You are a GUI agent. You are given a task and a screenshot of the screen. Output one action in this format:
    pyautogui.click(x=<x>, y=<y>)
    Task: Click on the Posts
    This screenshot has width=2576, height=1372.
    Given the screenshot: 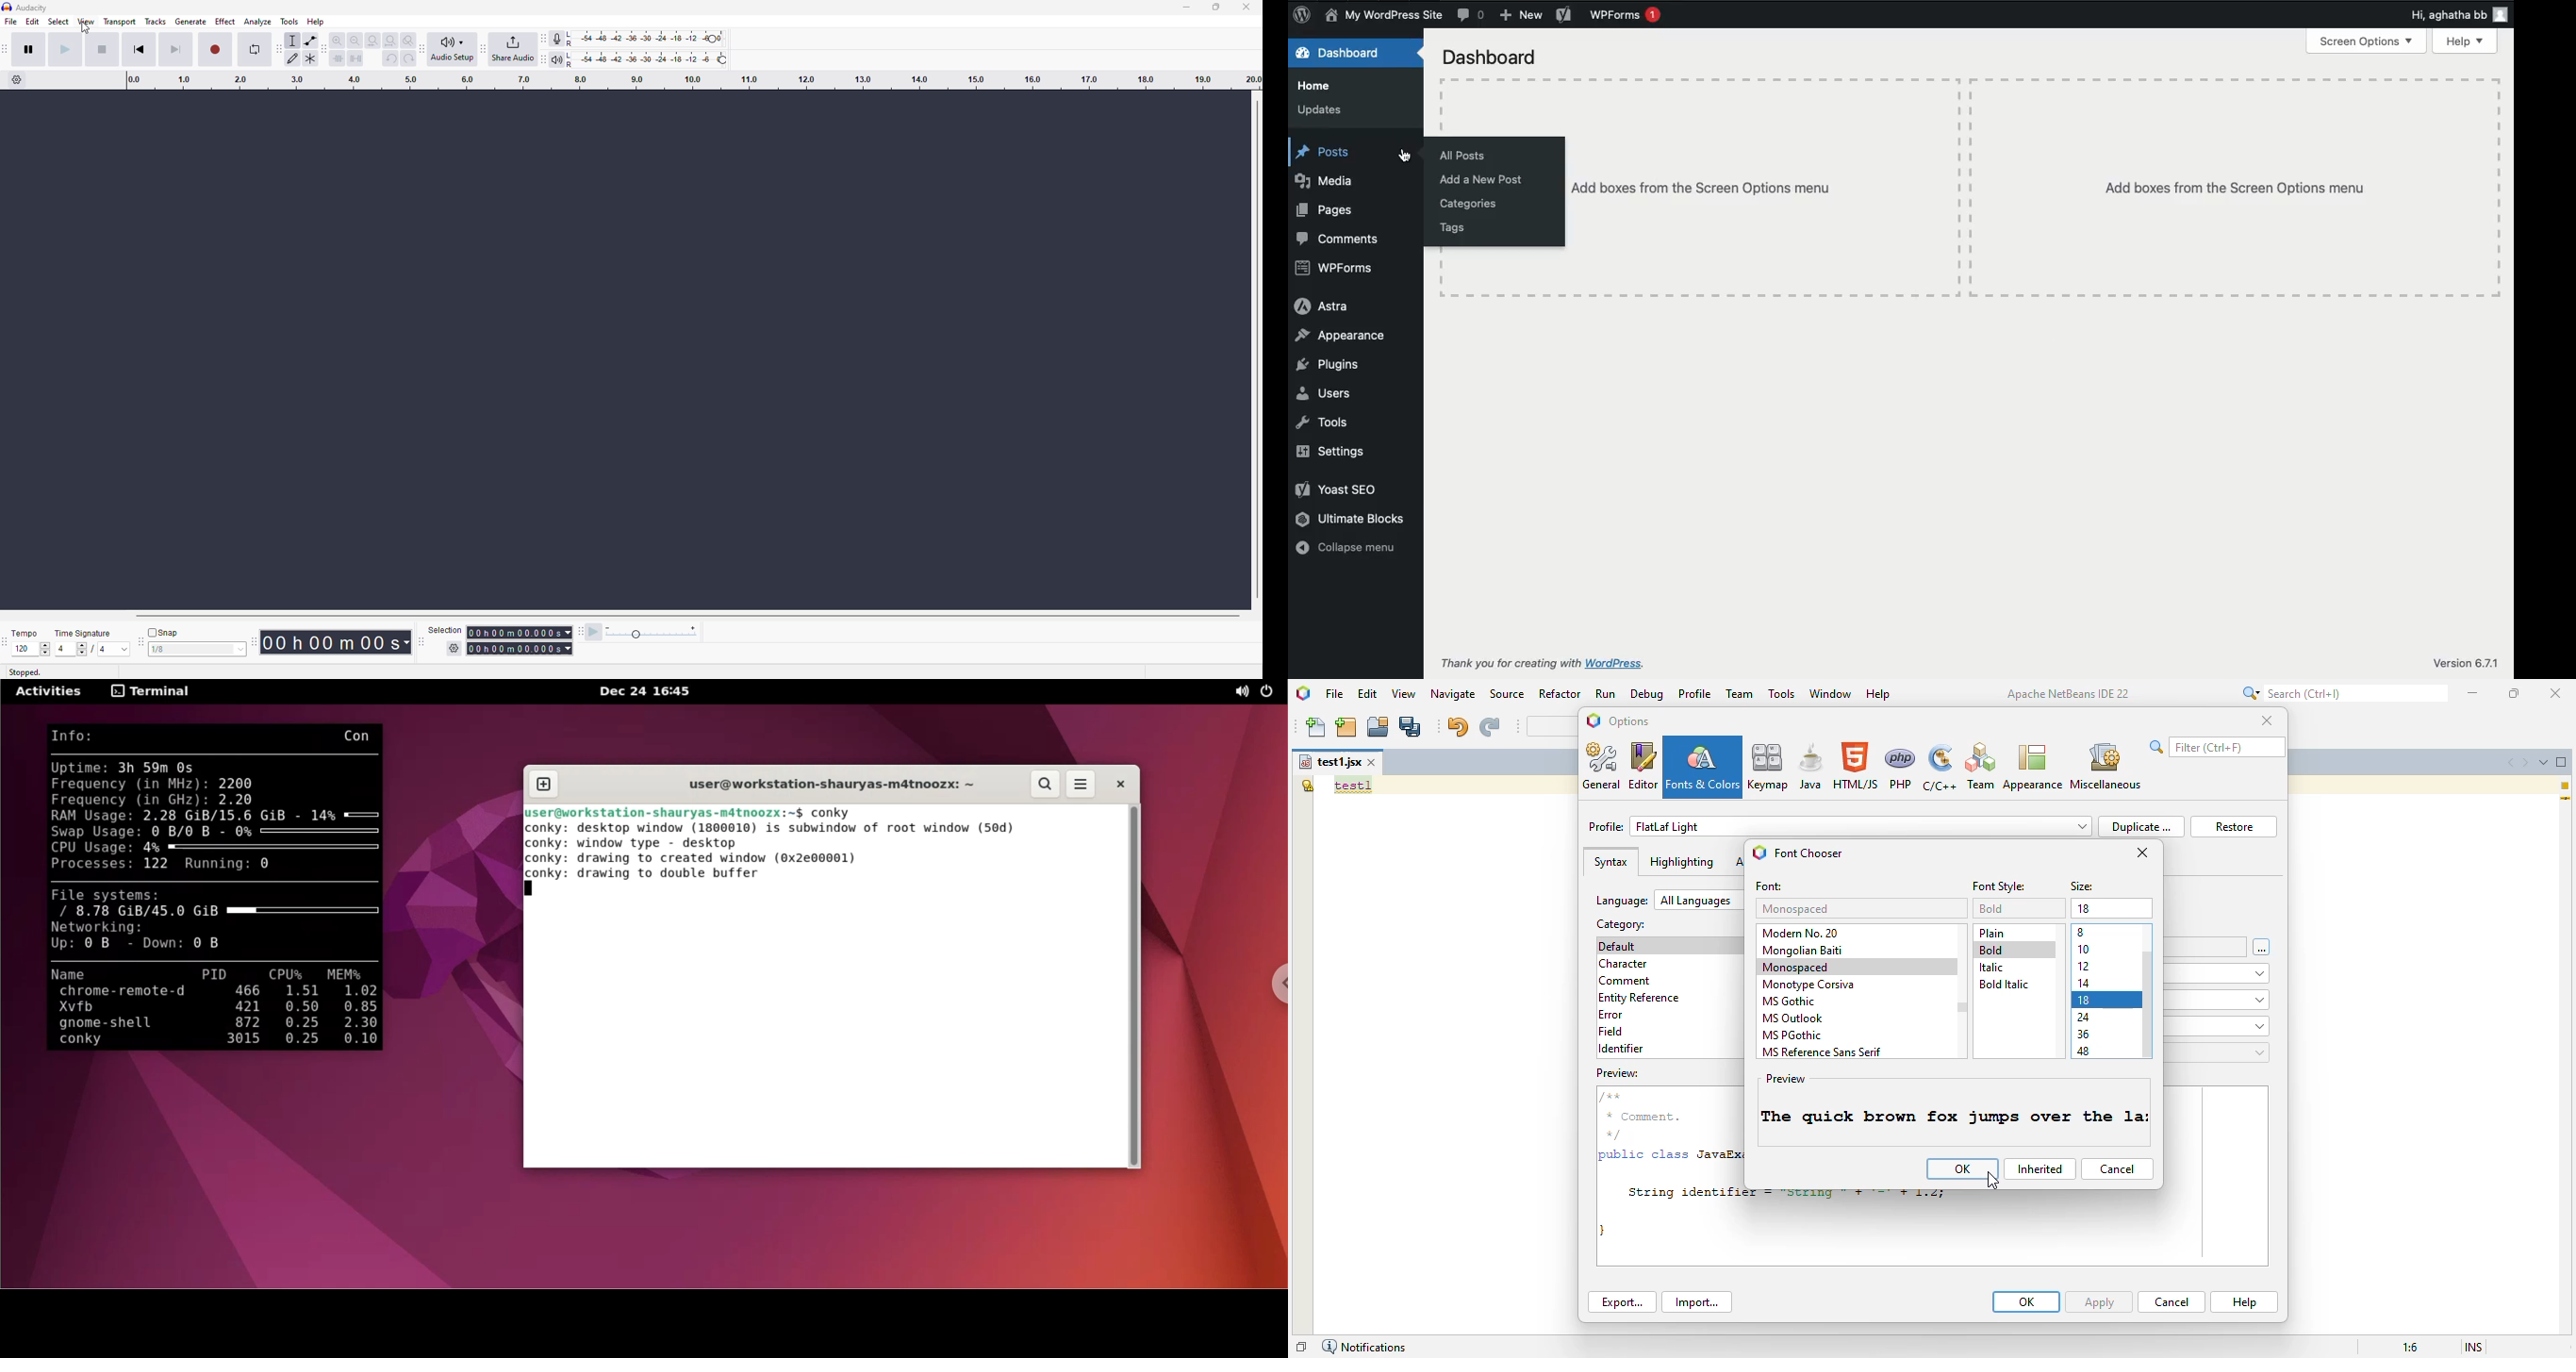 What is the action you would take?
    pyautogui.click(x=1326, y=154)
    